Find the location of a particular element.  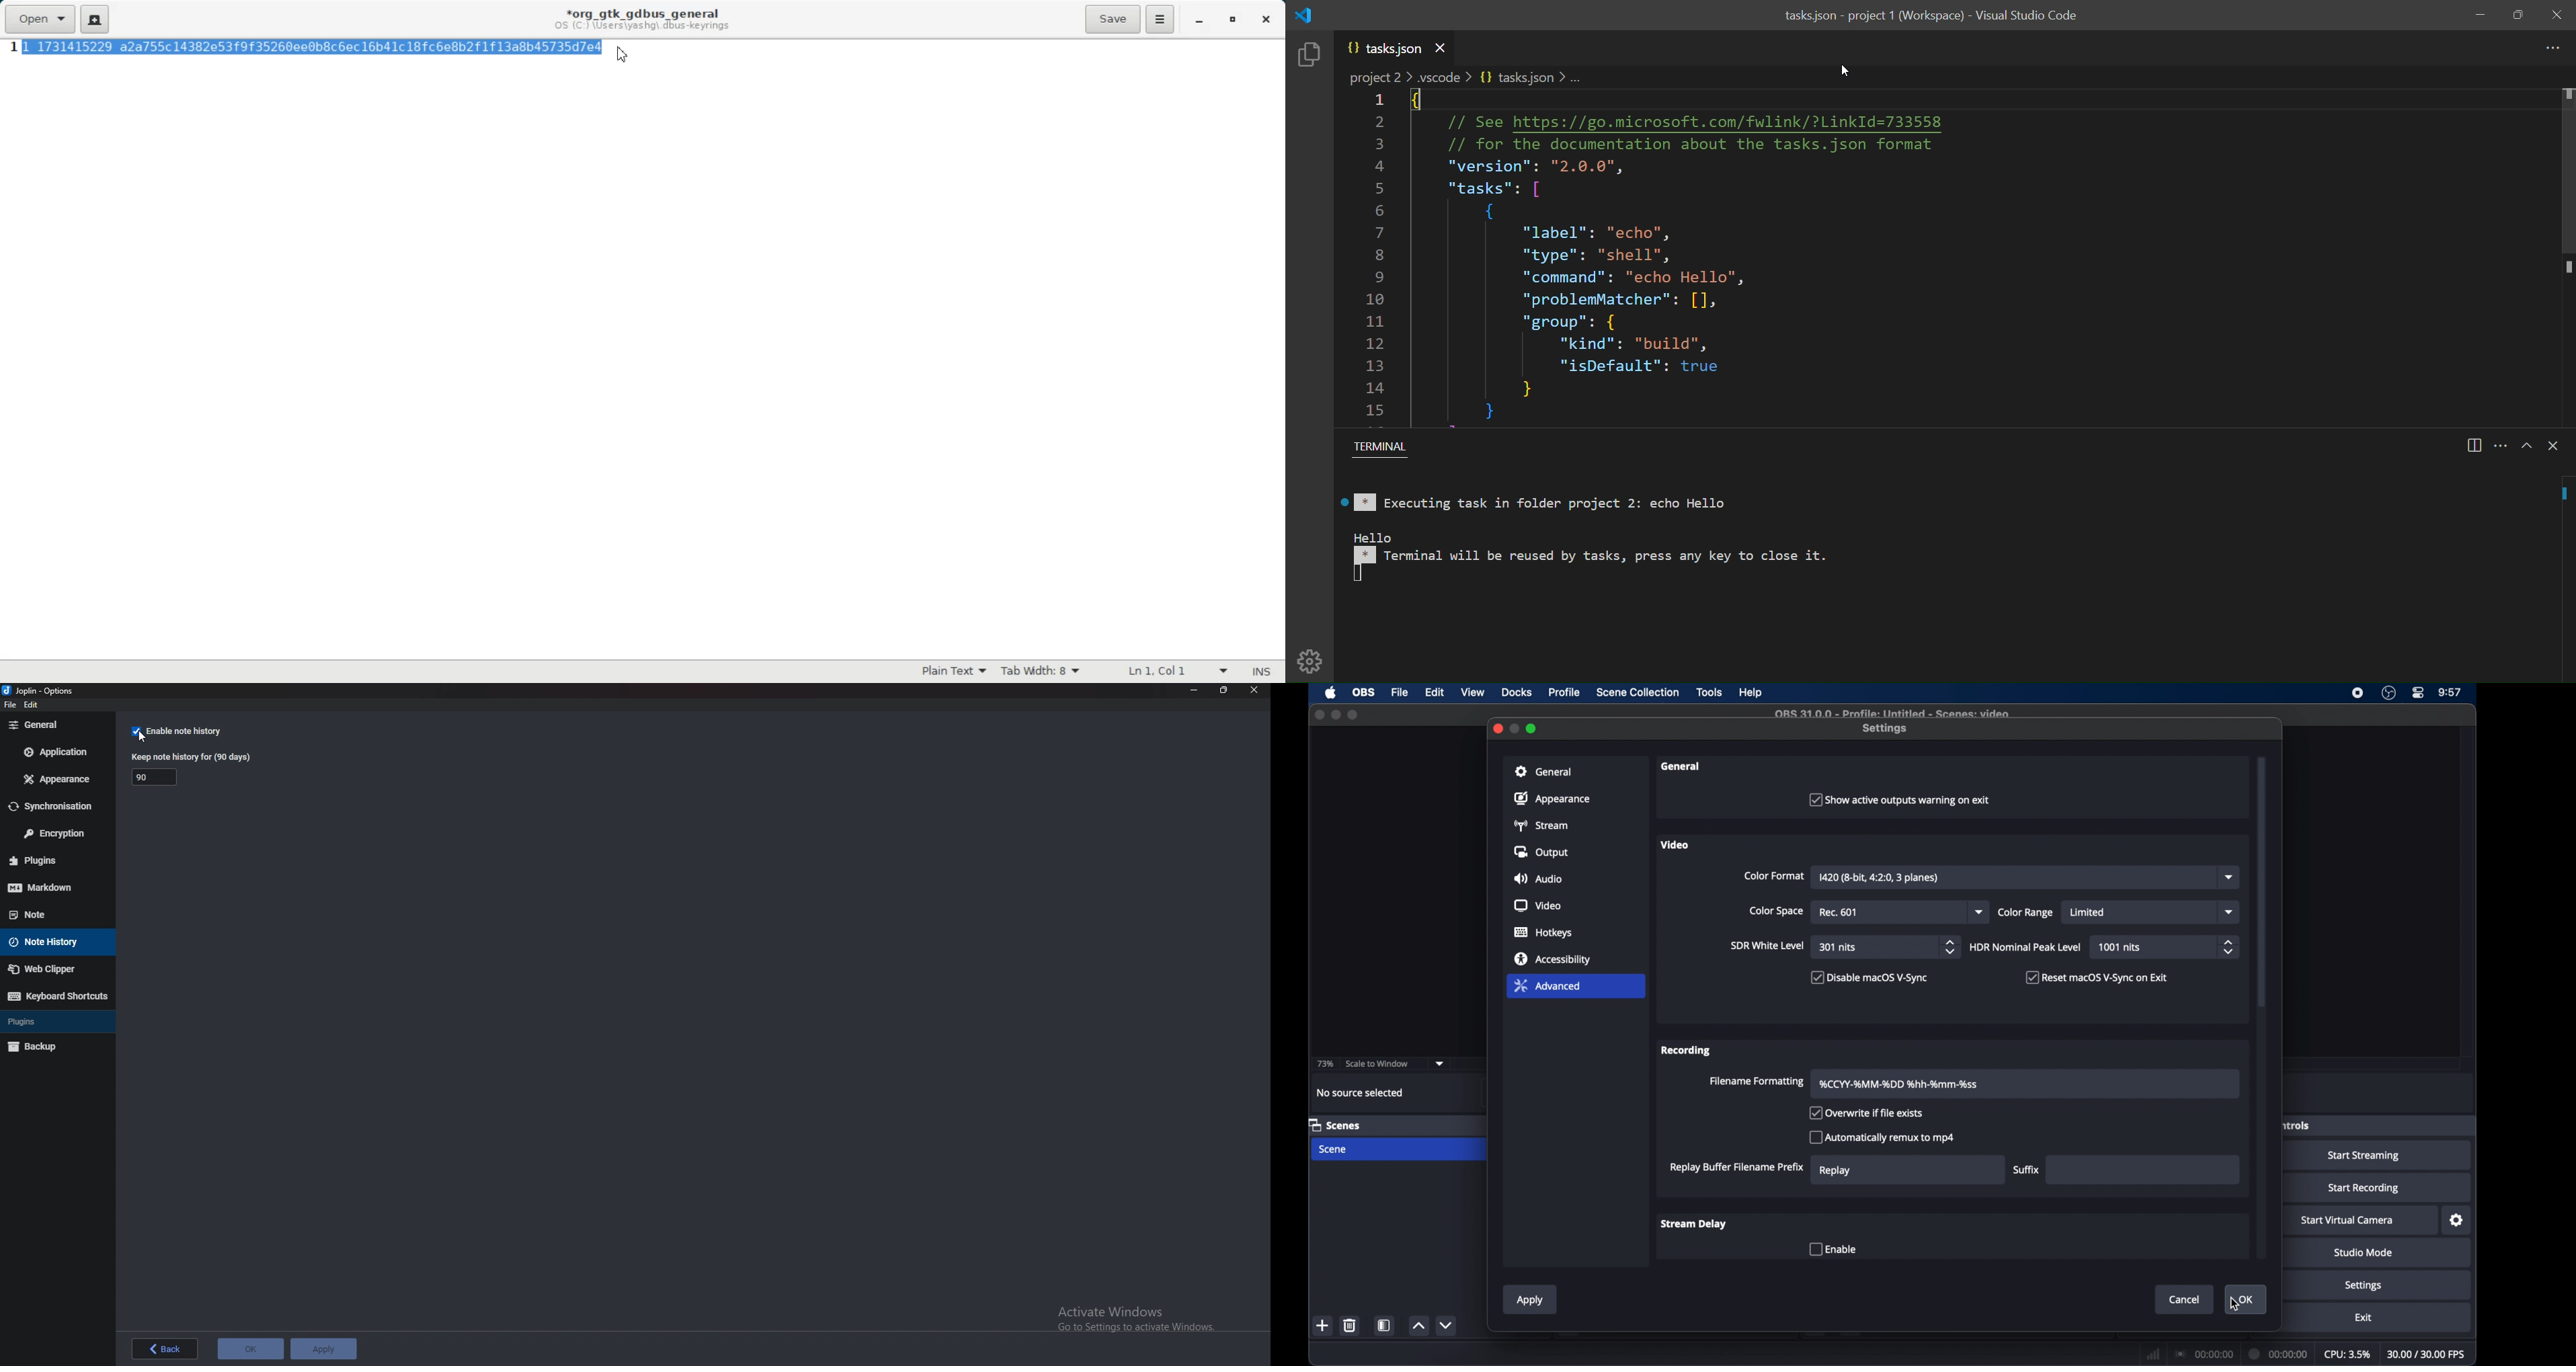

Encryption is located at coordinates (56, 833).